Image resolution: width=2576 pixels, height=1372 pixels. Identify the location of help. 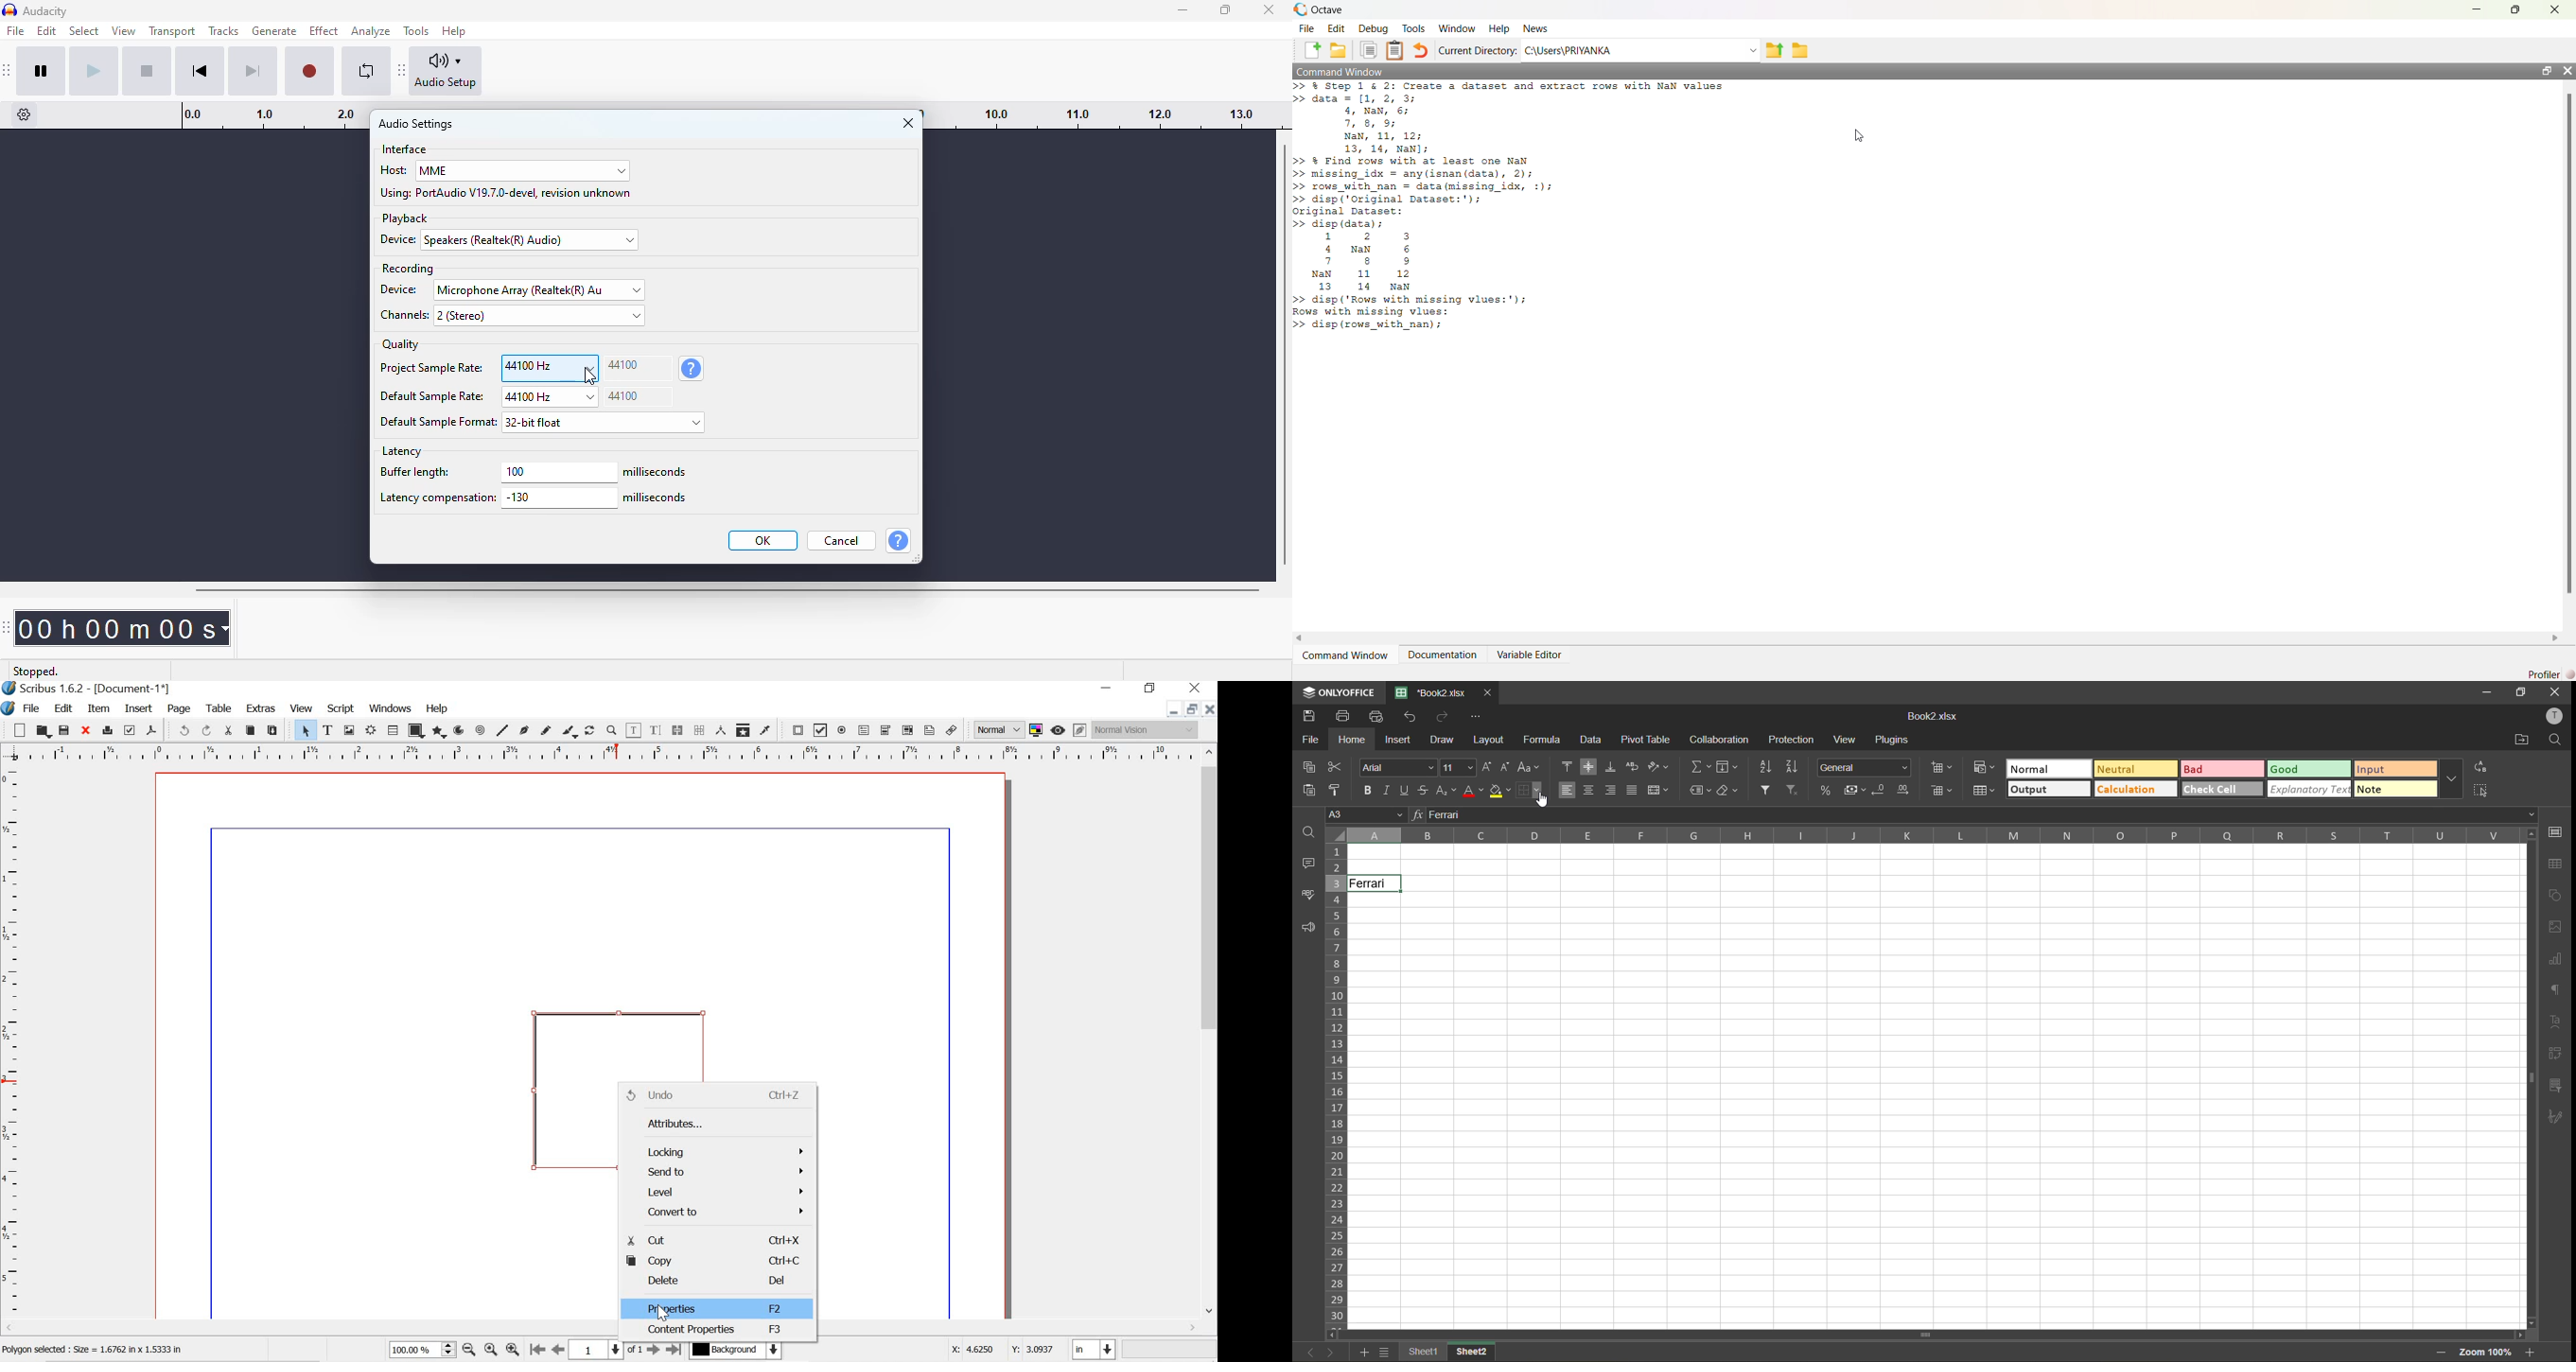
(455, 30).